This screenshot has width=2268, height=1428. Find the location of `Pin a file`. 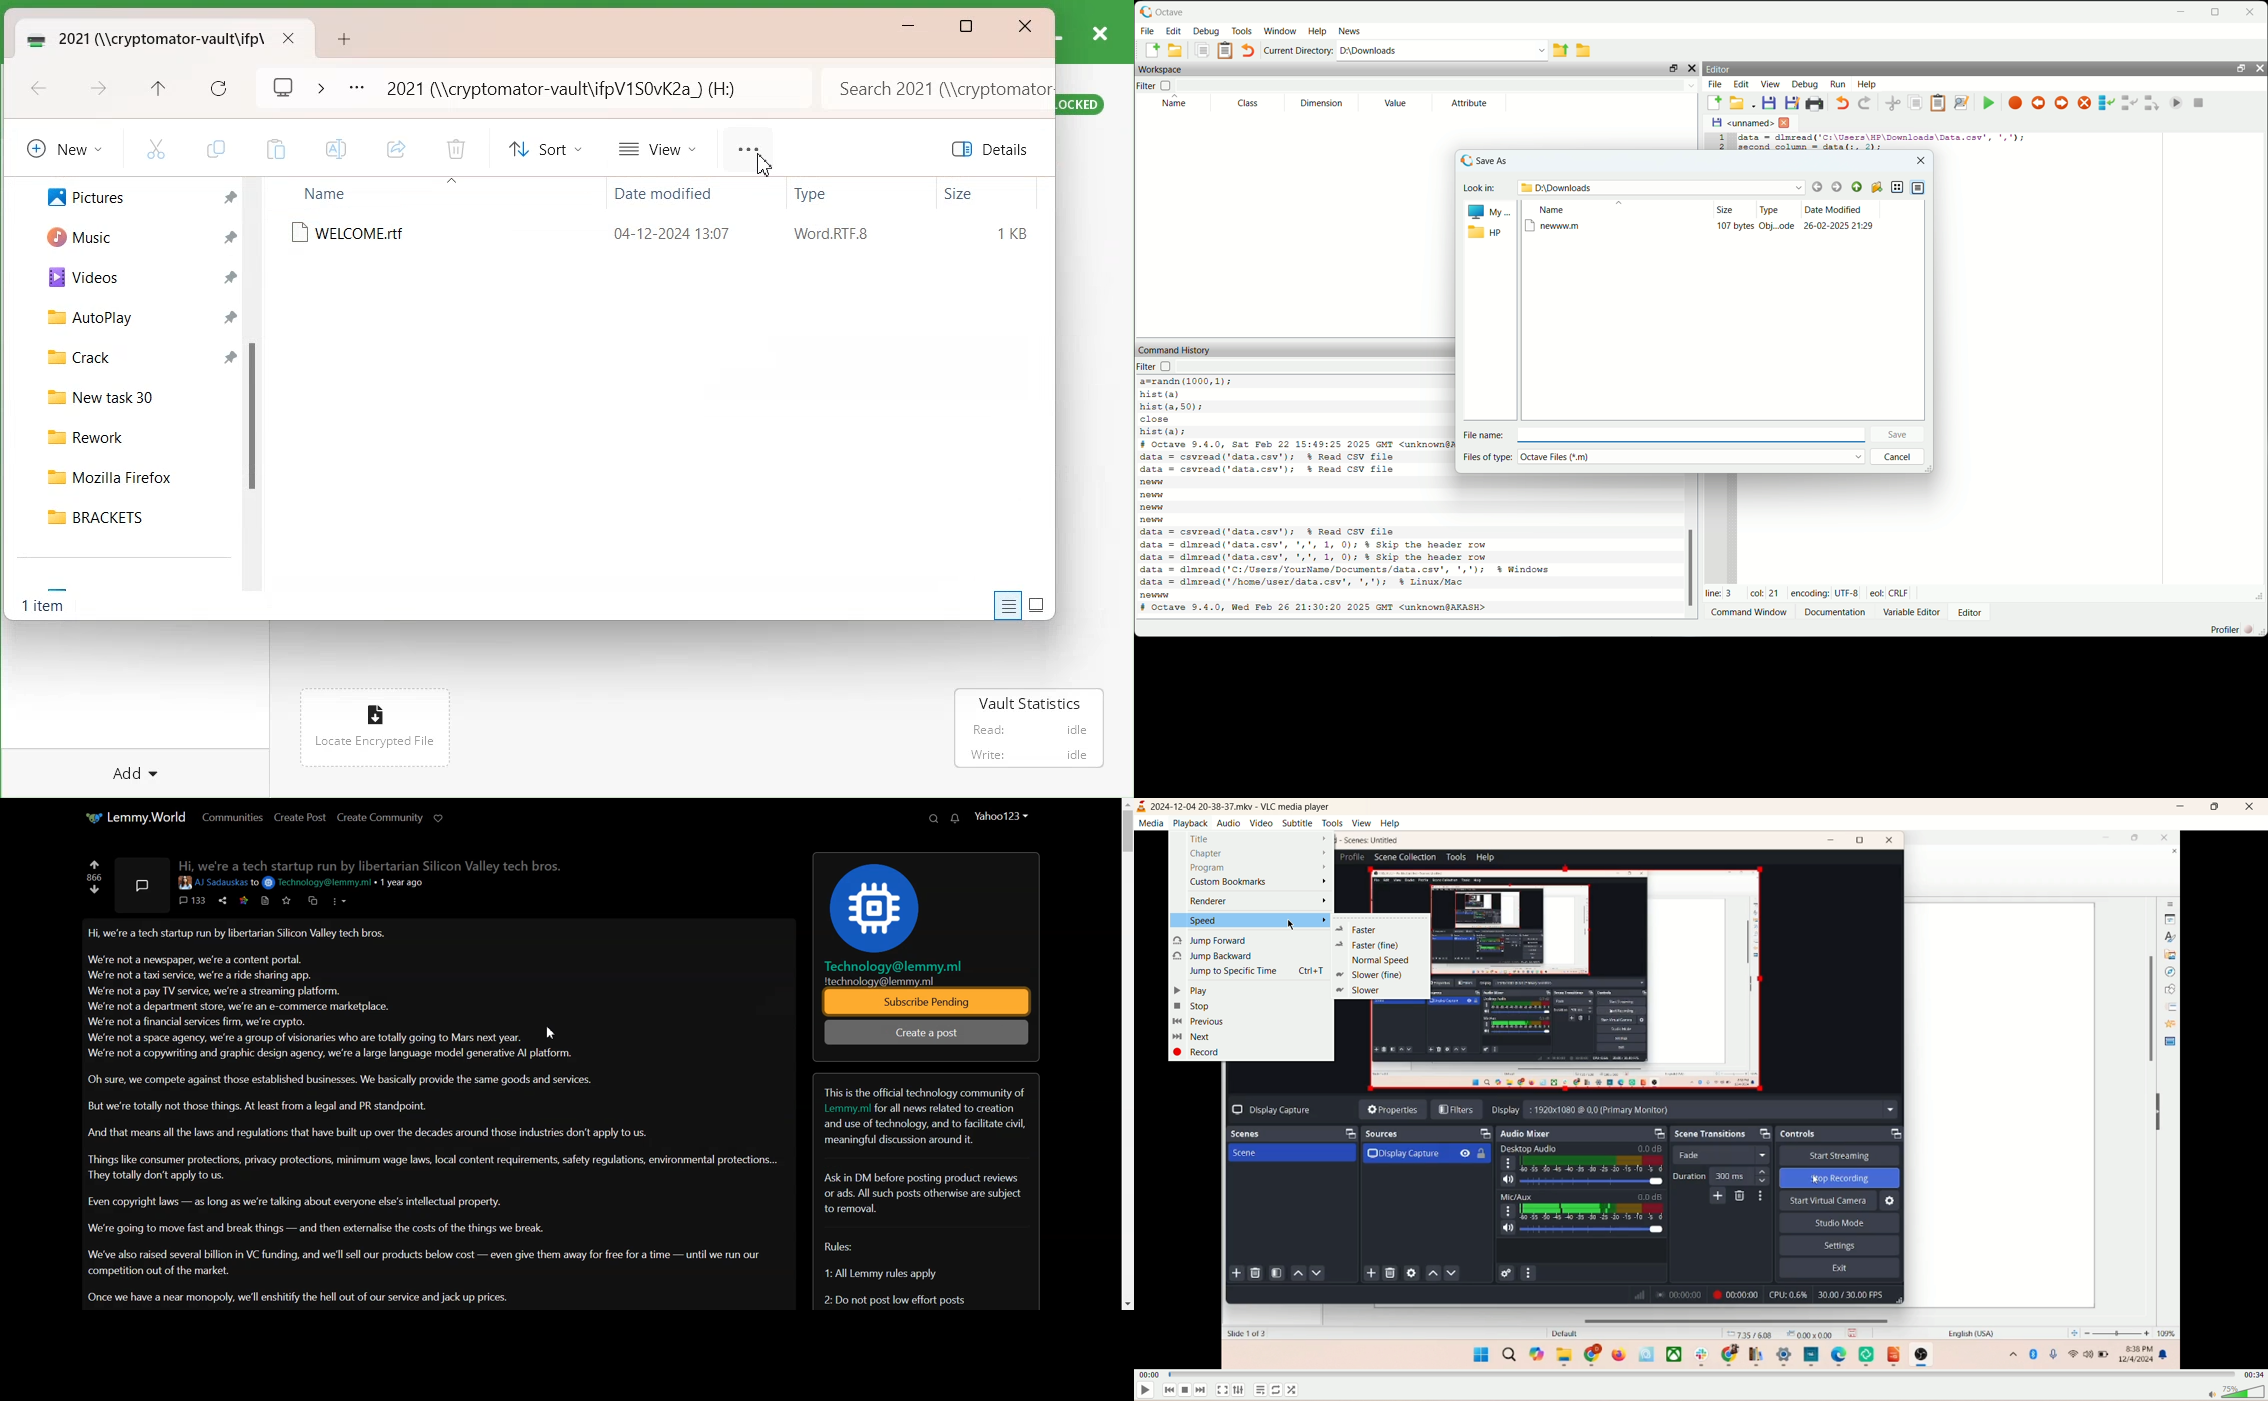

Pin a file is located at coordinates (232, 357).